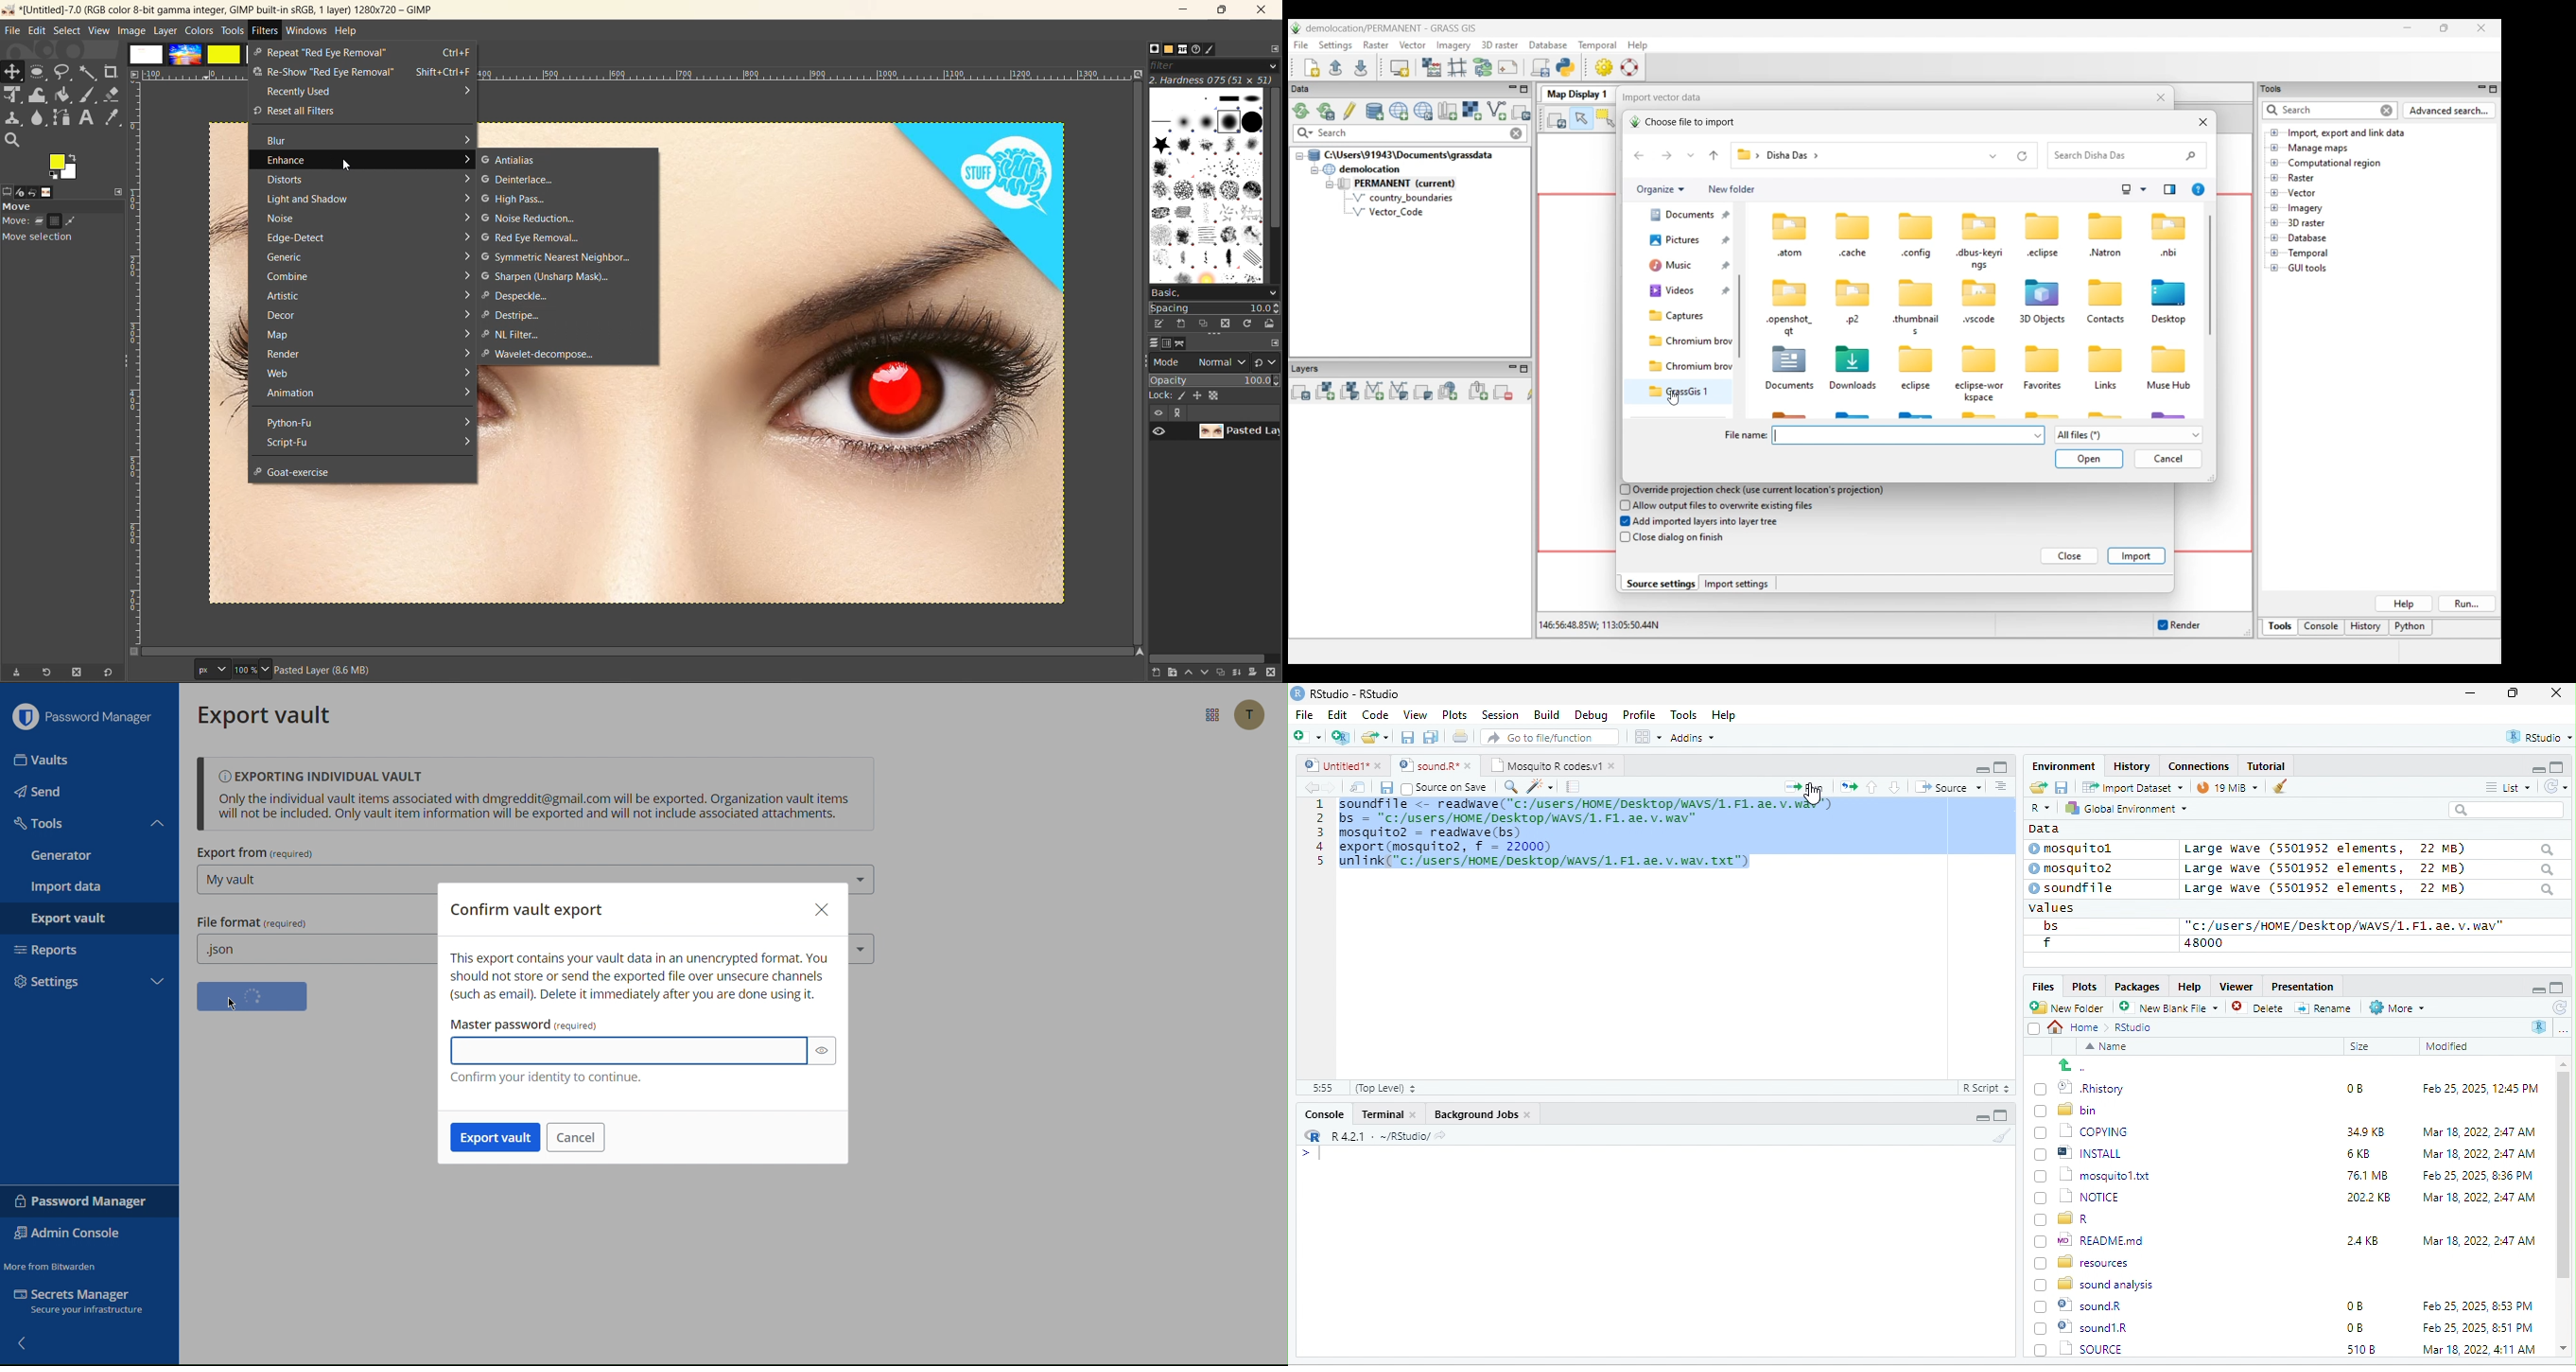 This screenshot has width=2576, height=1372. What do you see at coordinates (2090, 1327) in the screenshot?
I see `| SOURCE` at bounding box center [2090, 1327].